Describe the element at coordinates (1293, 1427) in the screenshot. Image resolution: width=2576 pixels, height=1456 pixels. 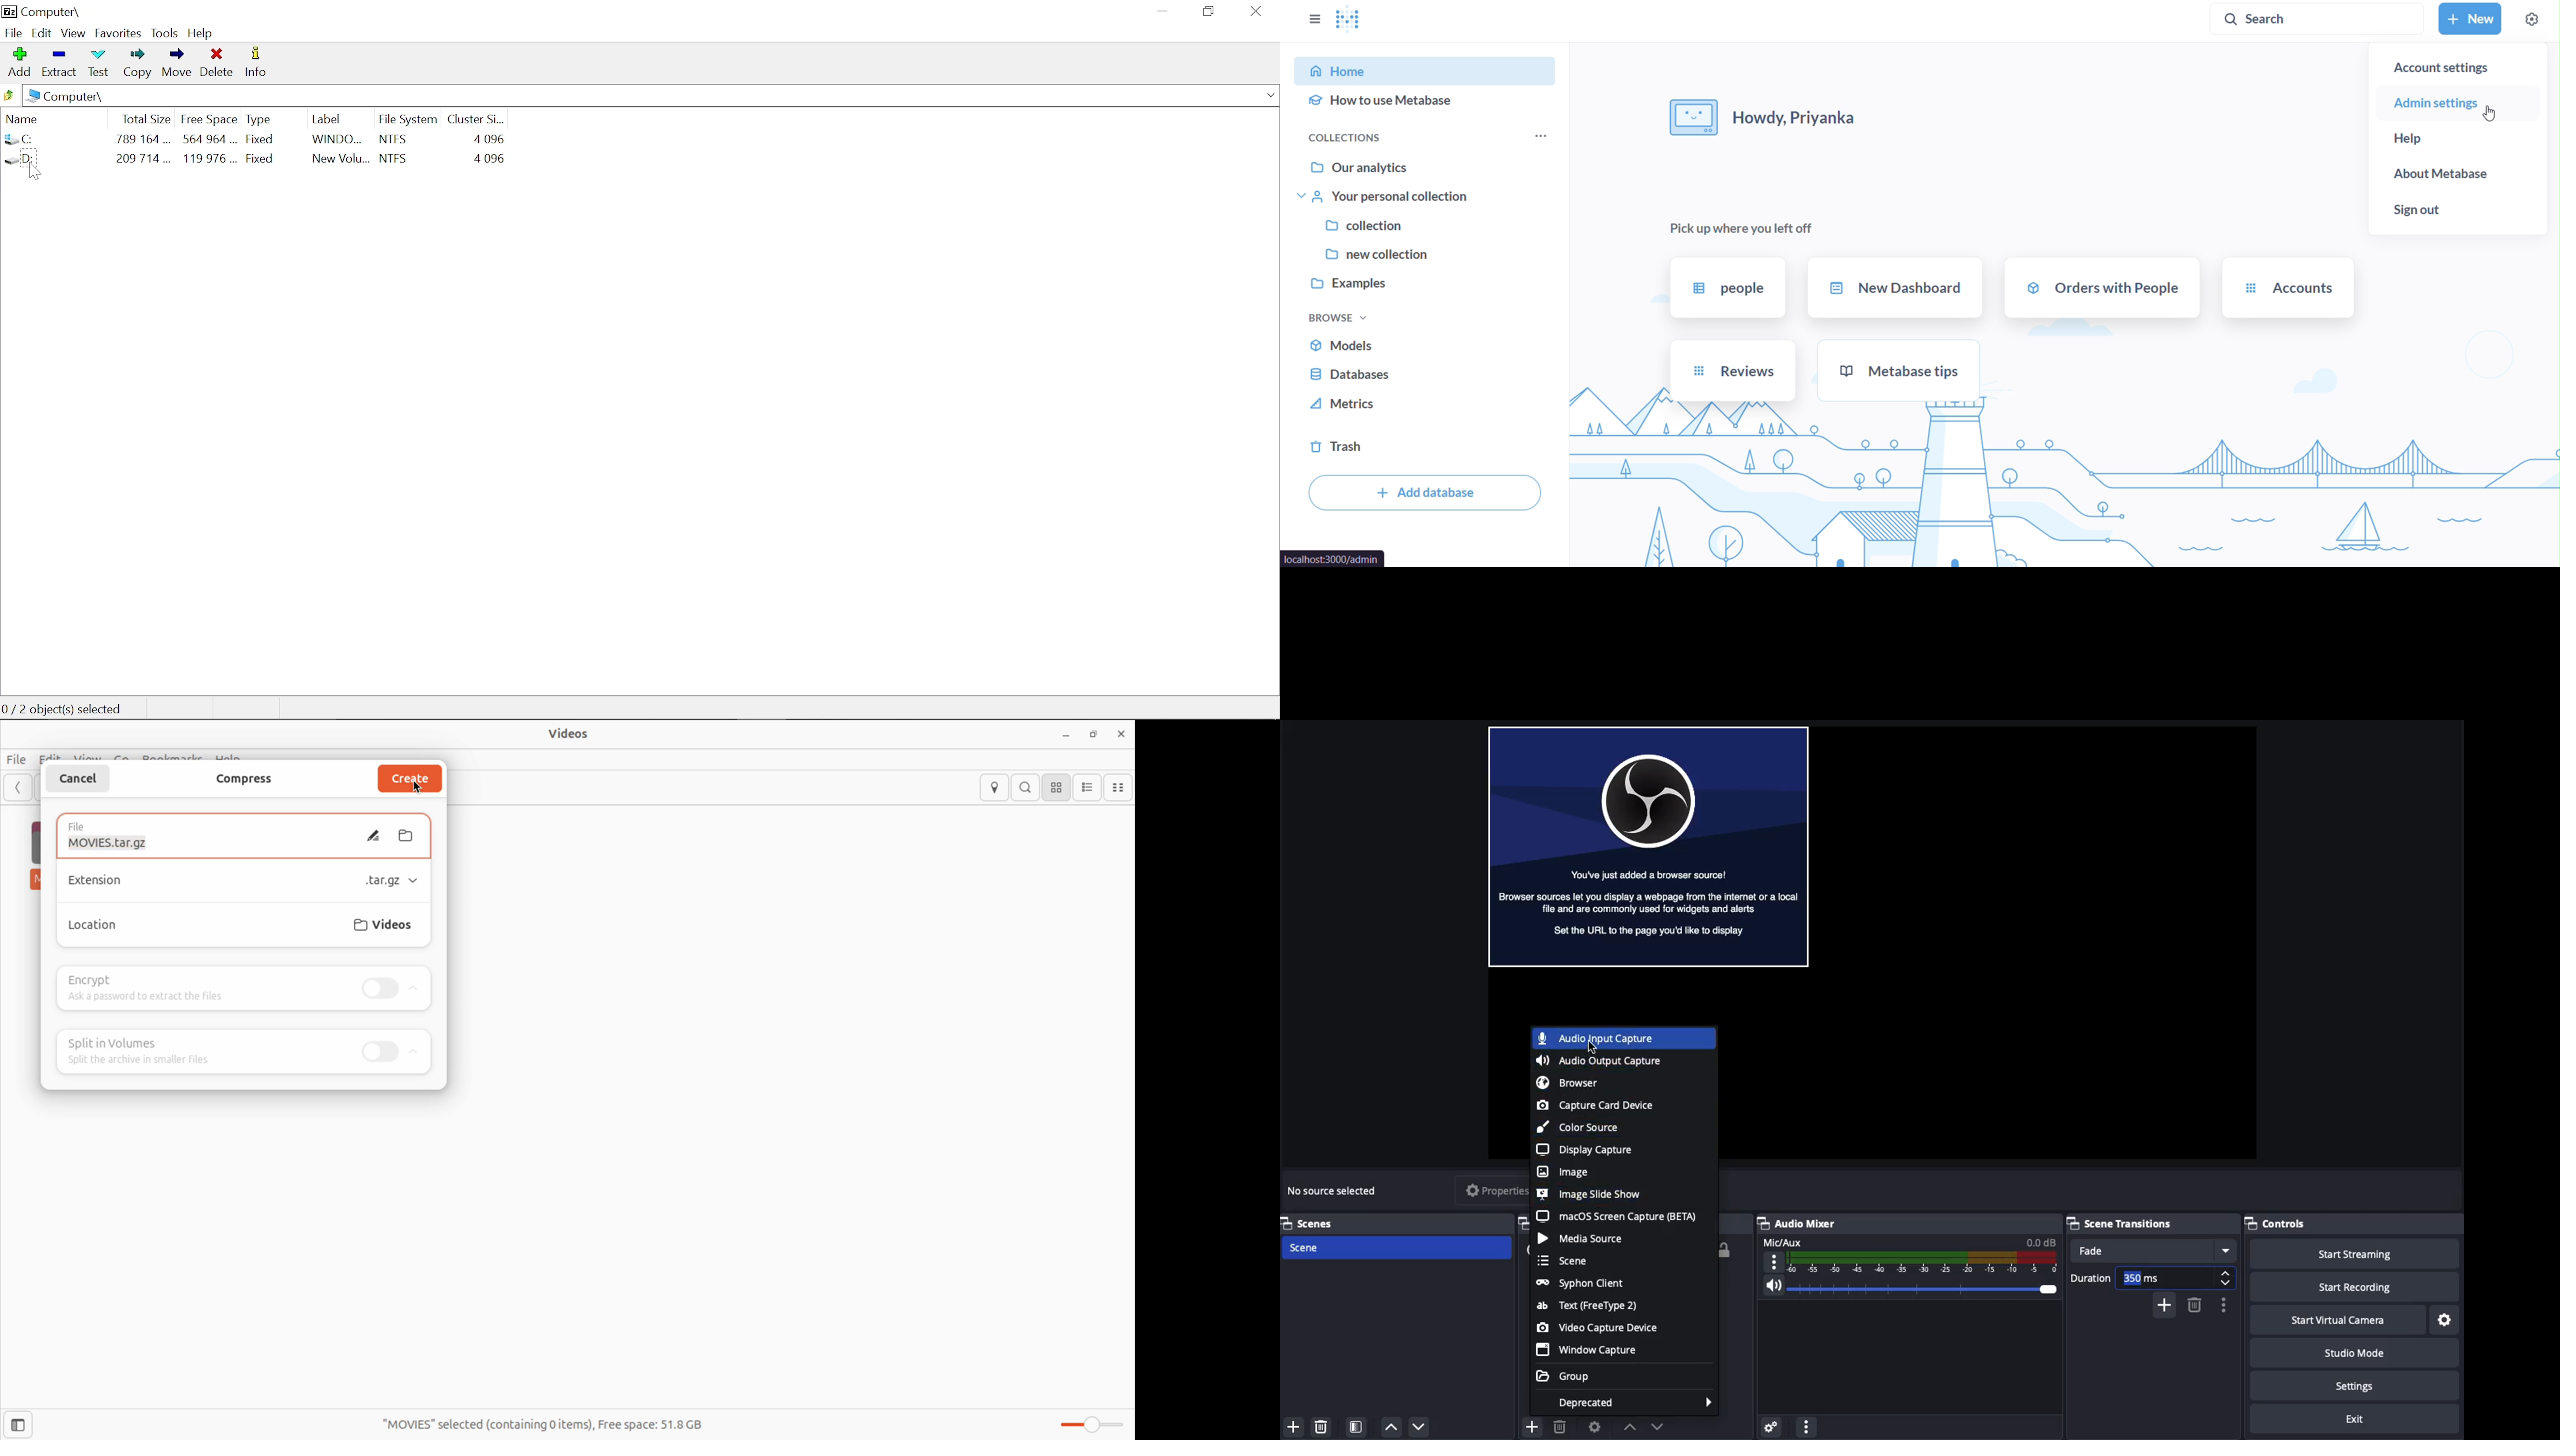
I see `Add` at that location.